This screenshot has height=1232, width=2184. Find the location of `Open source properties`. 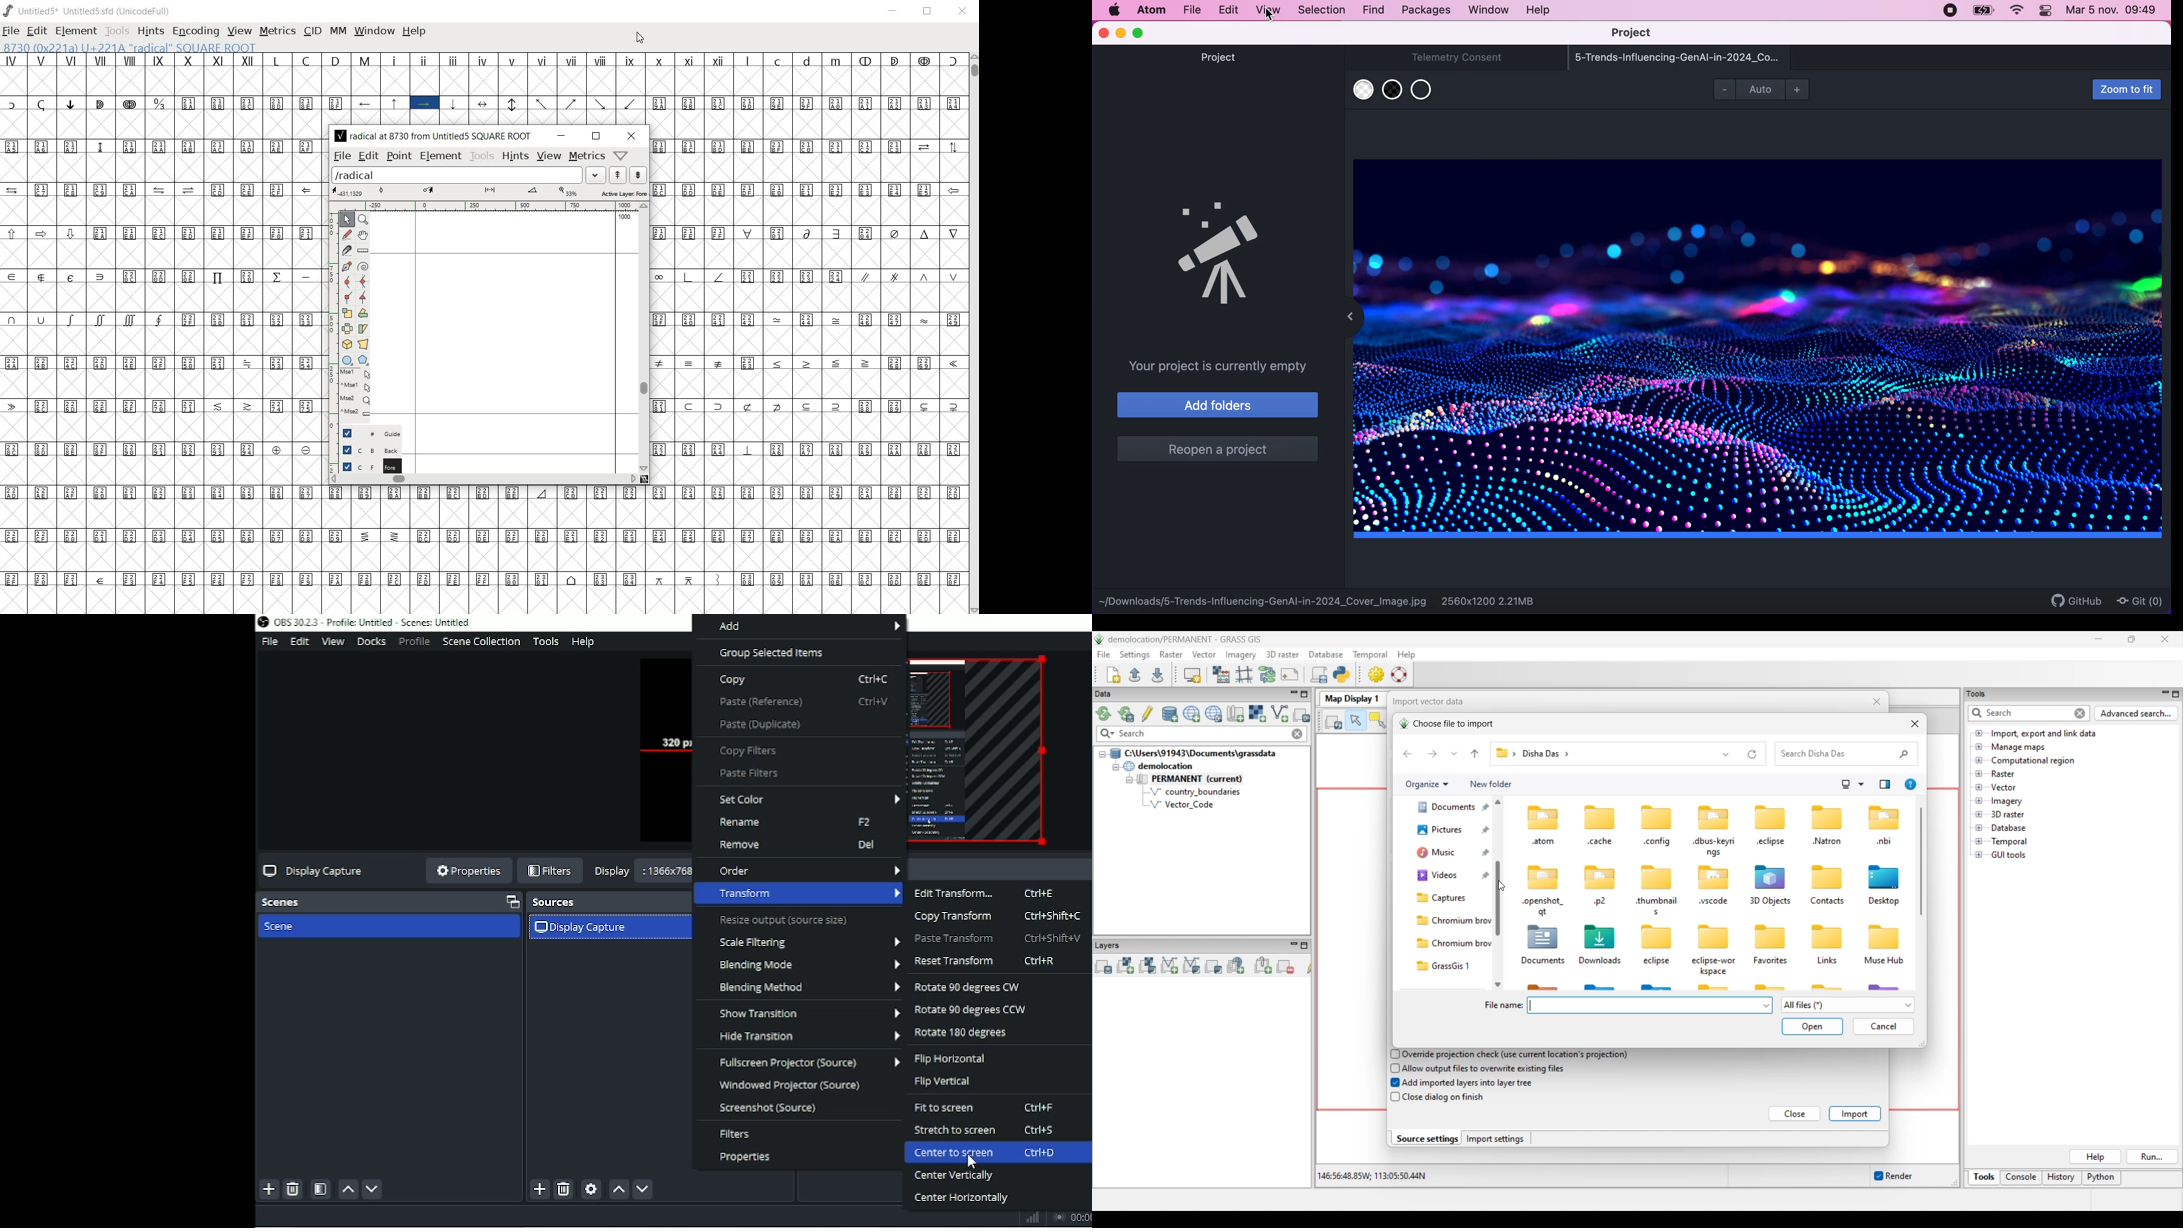

Open source properties is located at coordinates (591, 1189).